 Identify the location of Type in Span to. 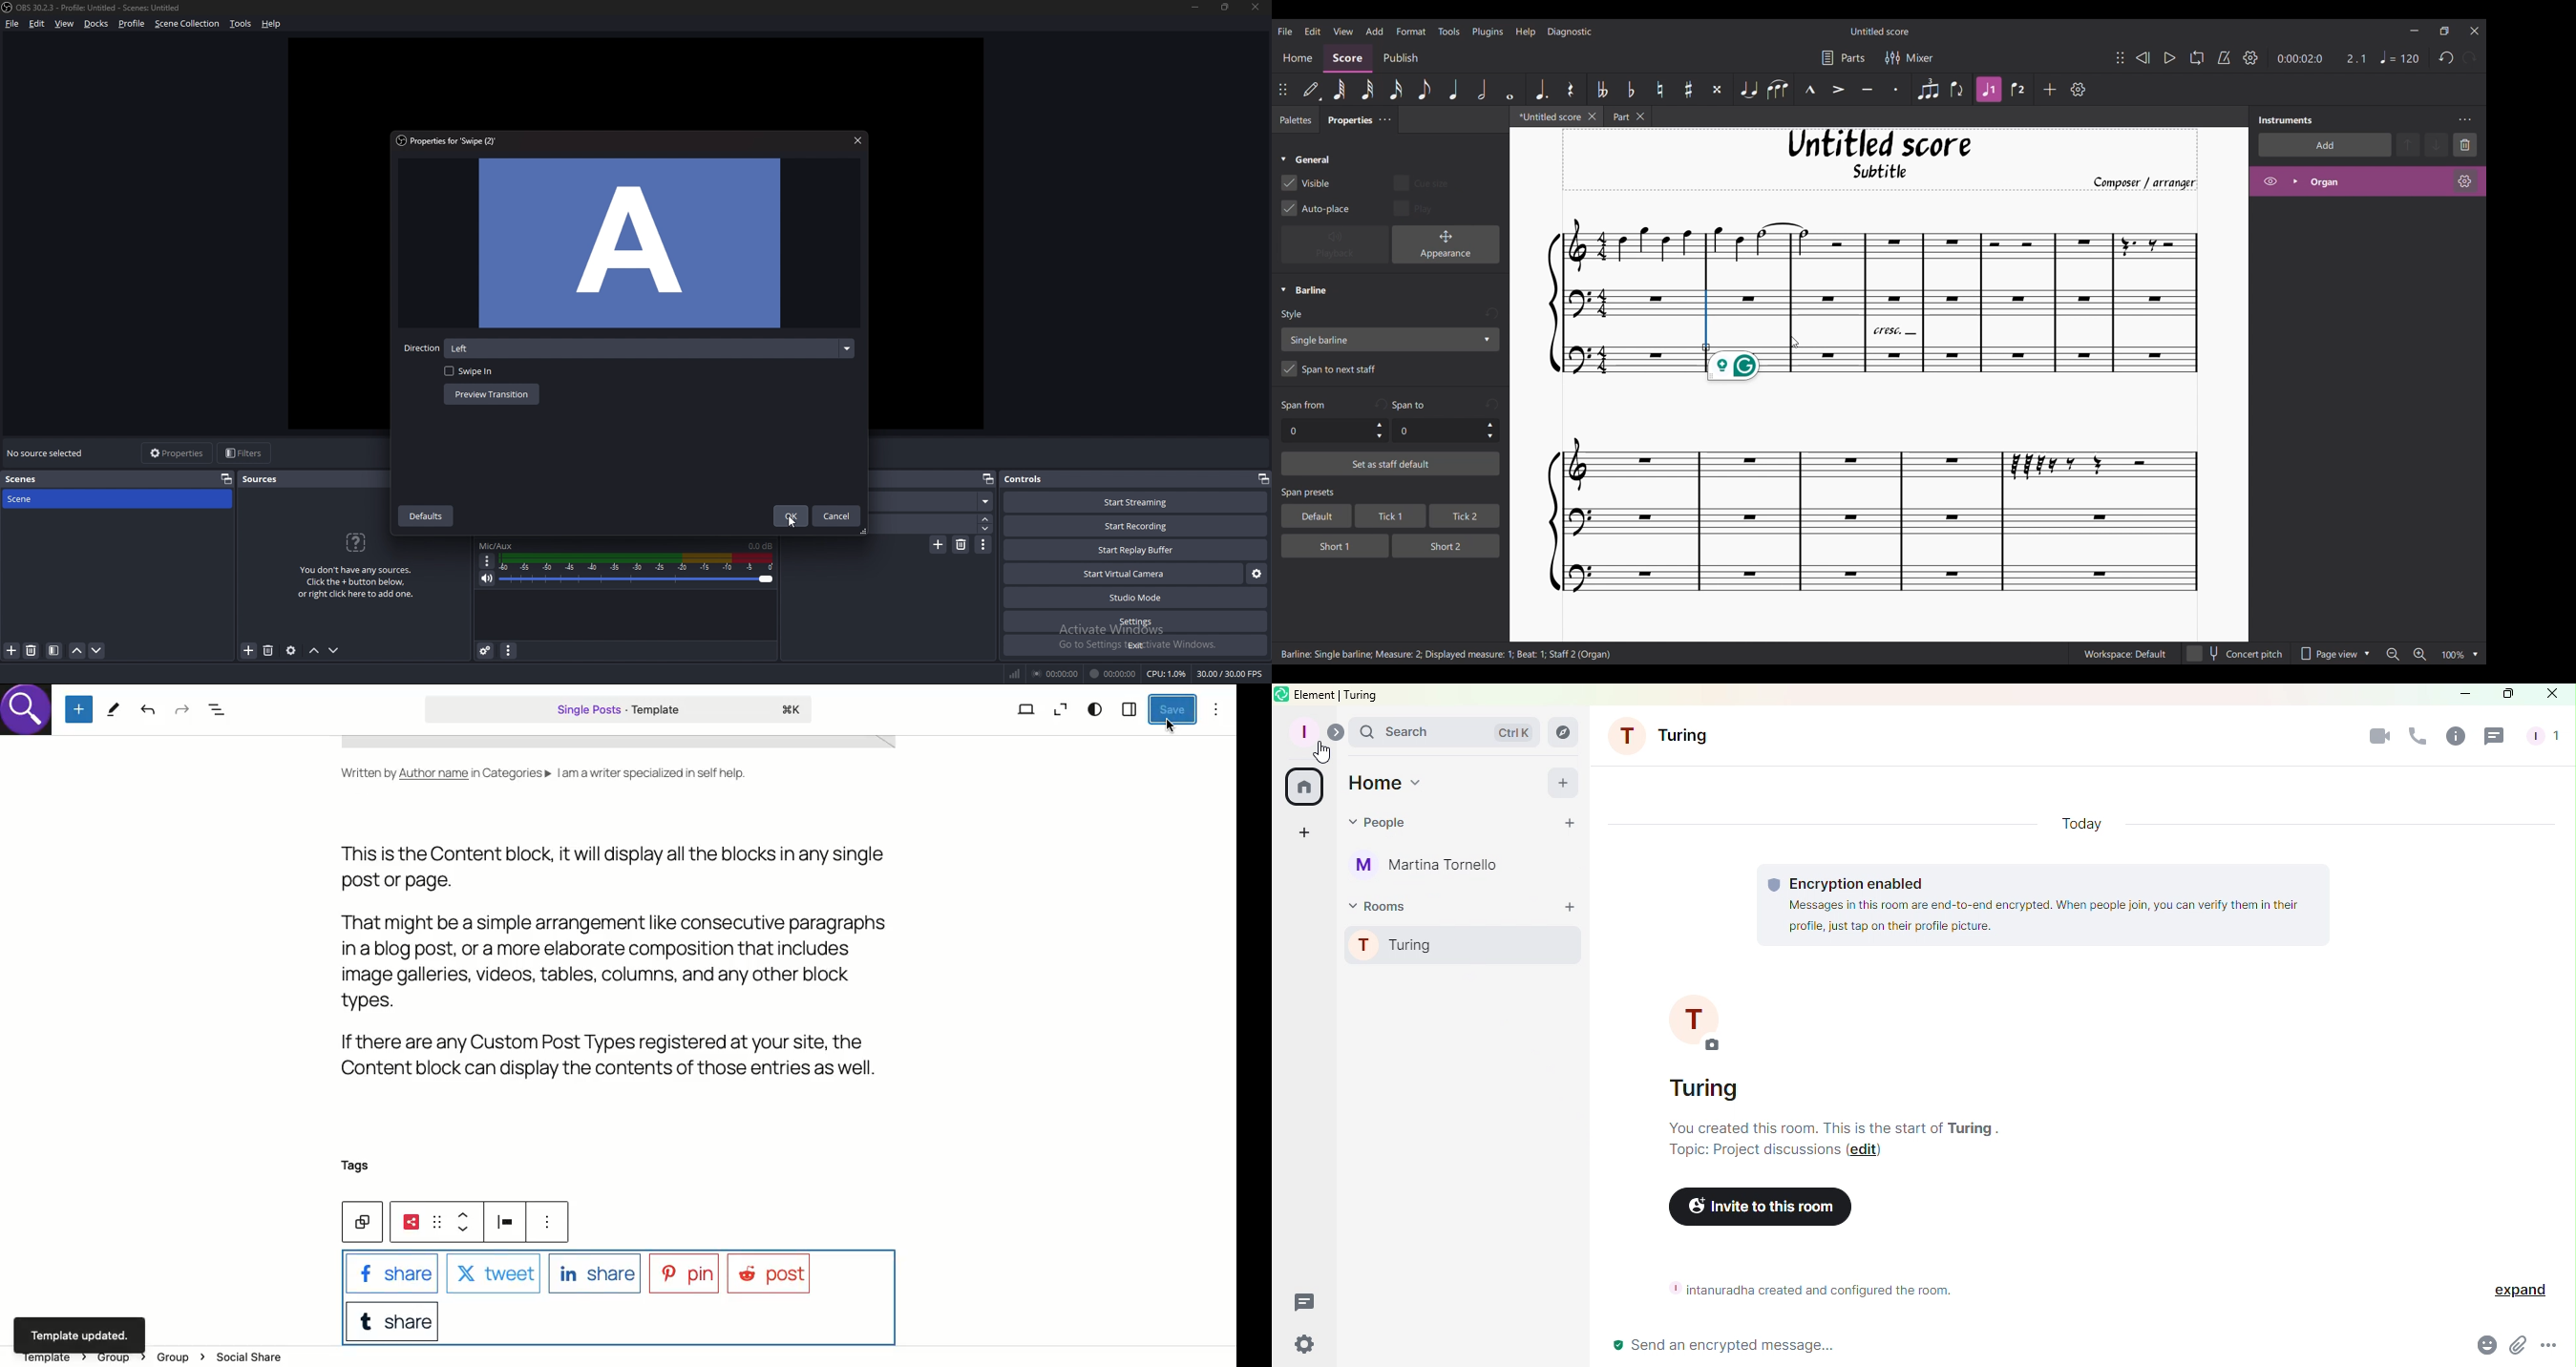
(1436, 431).